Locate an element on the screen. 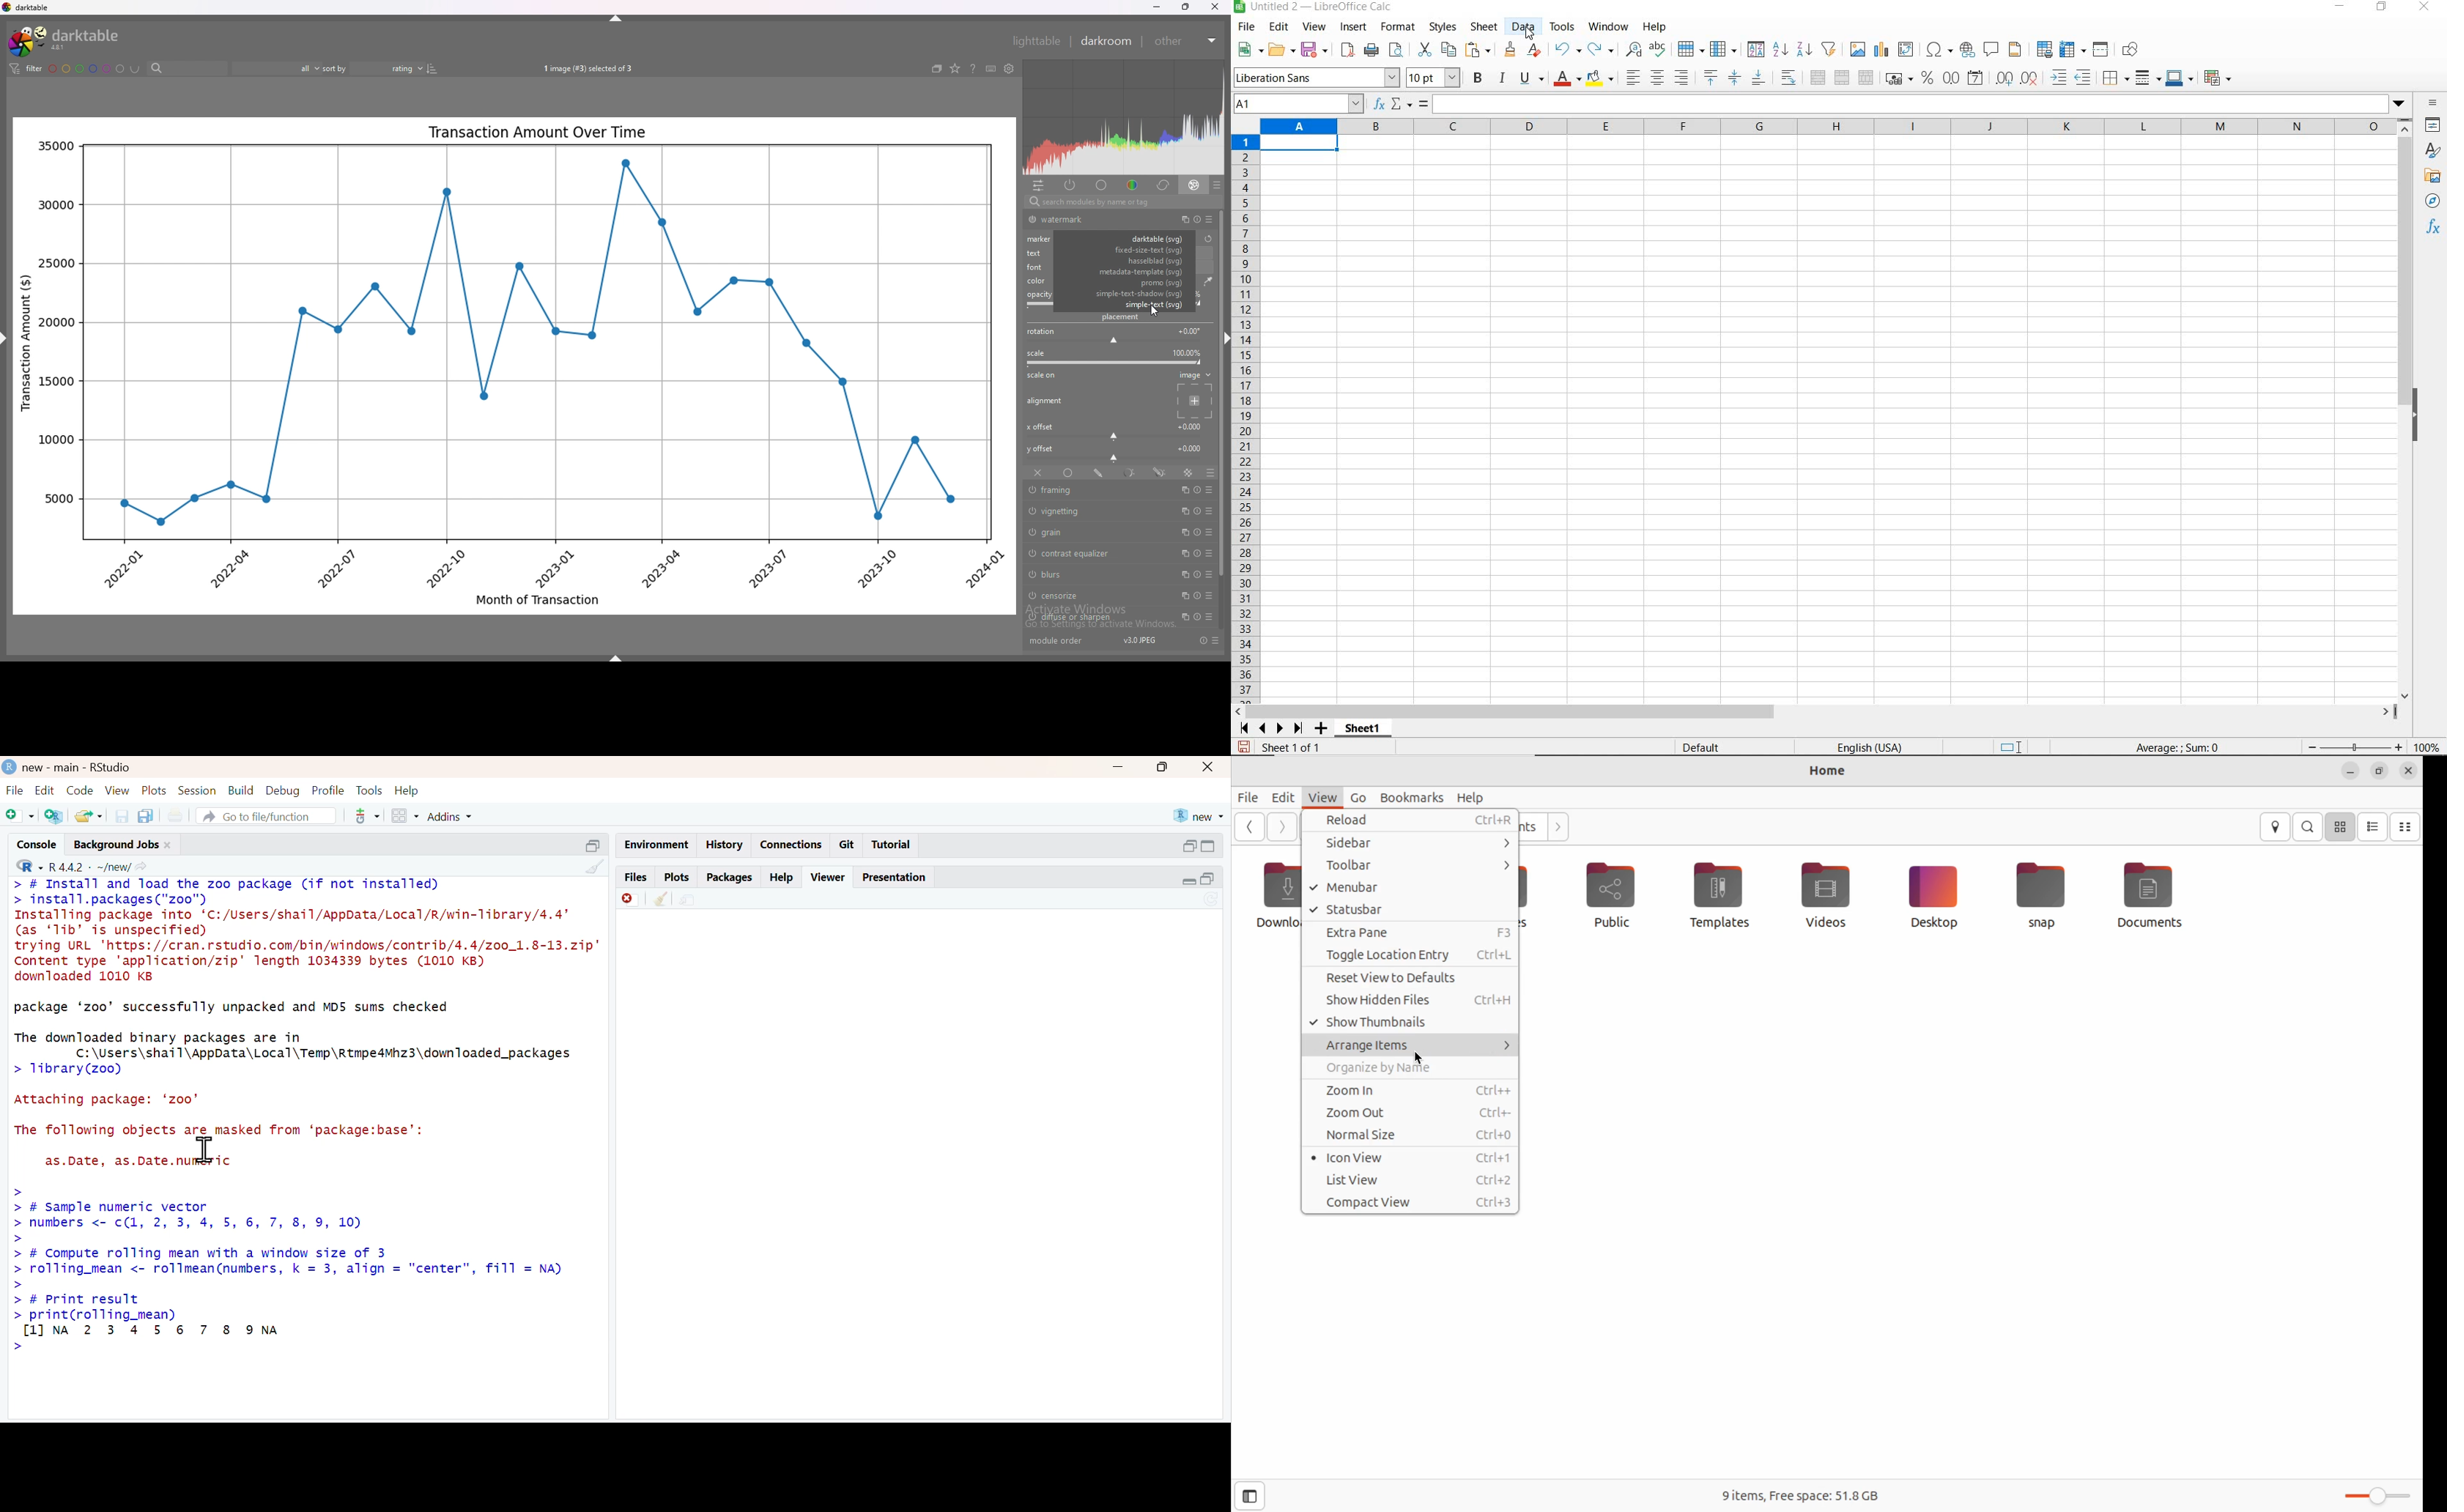  close is located at coordinates (168, 846).